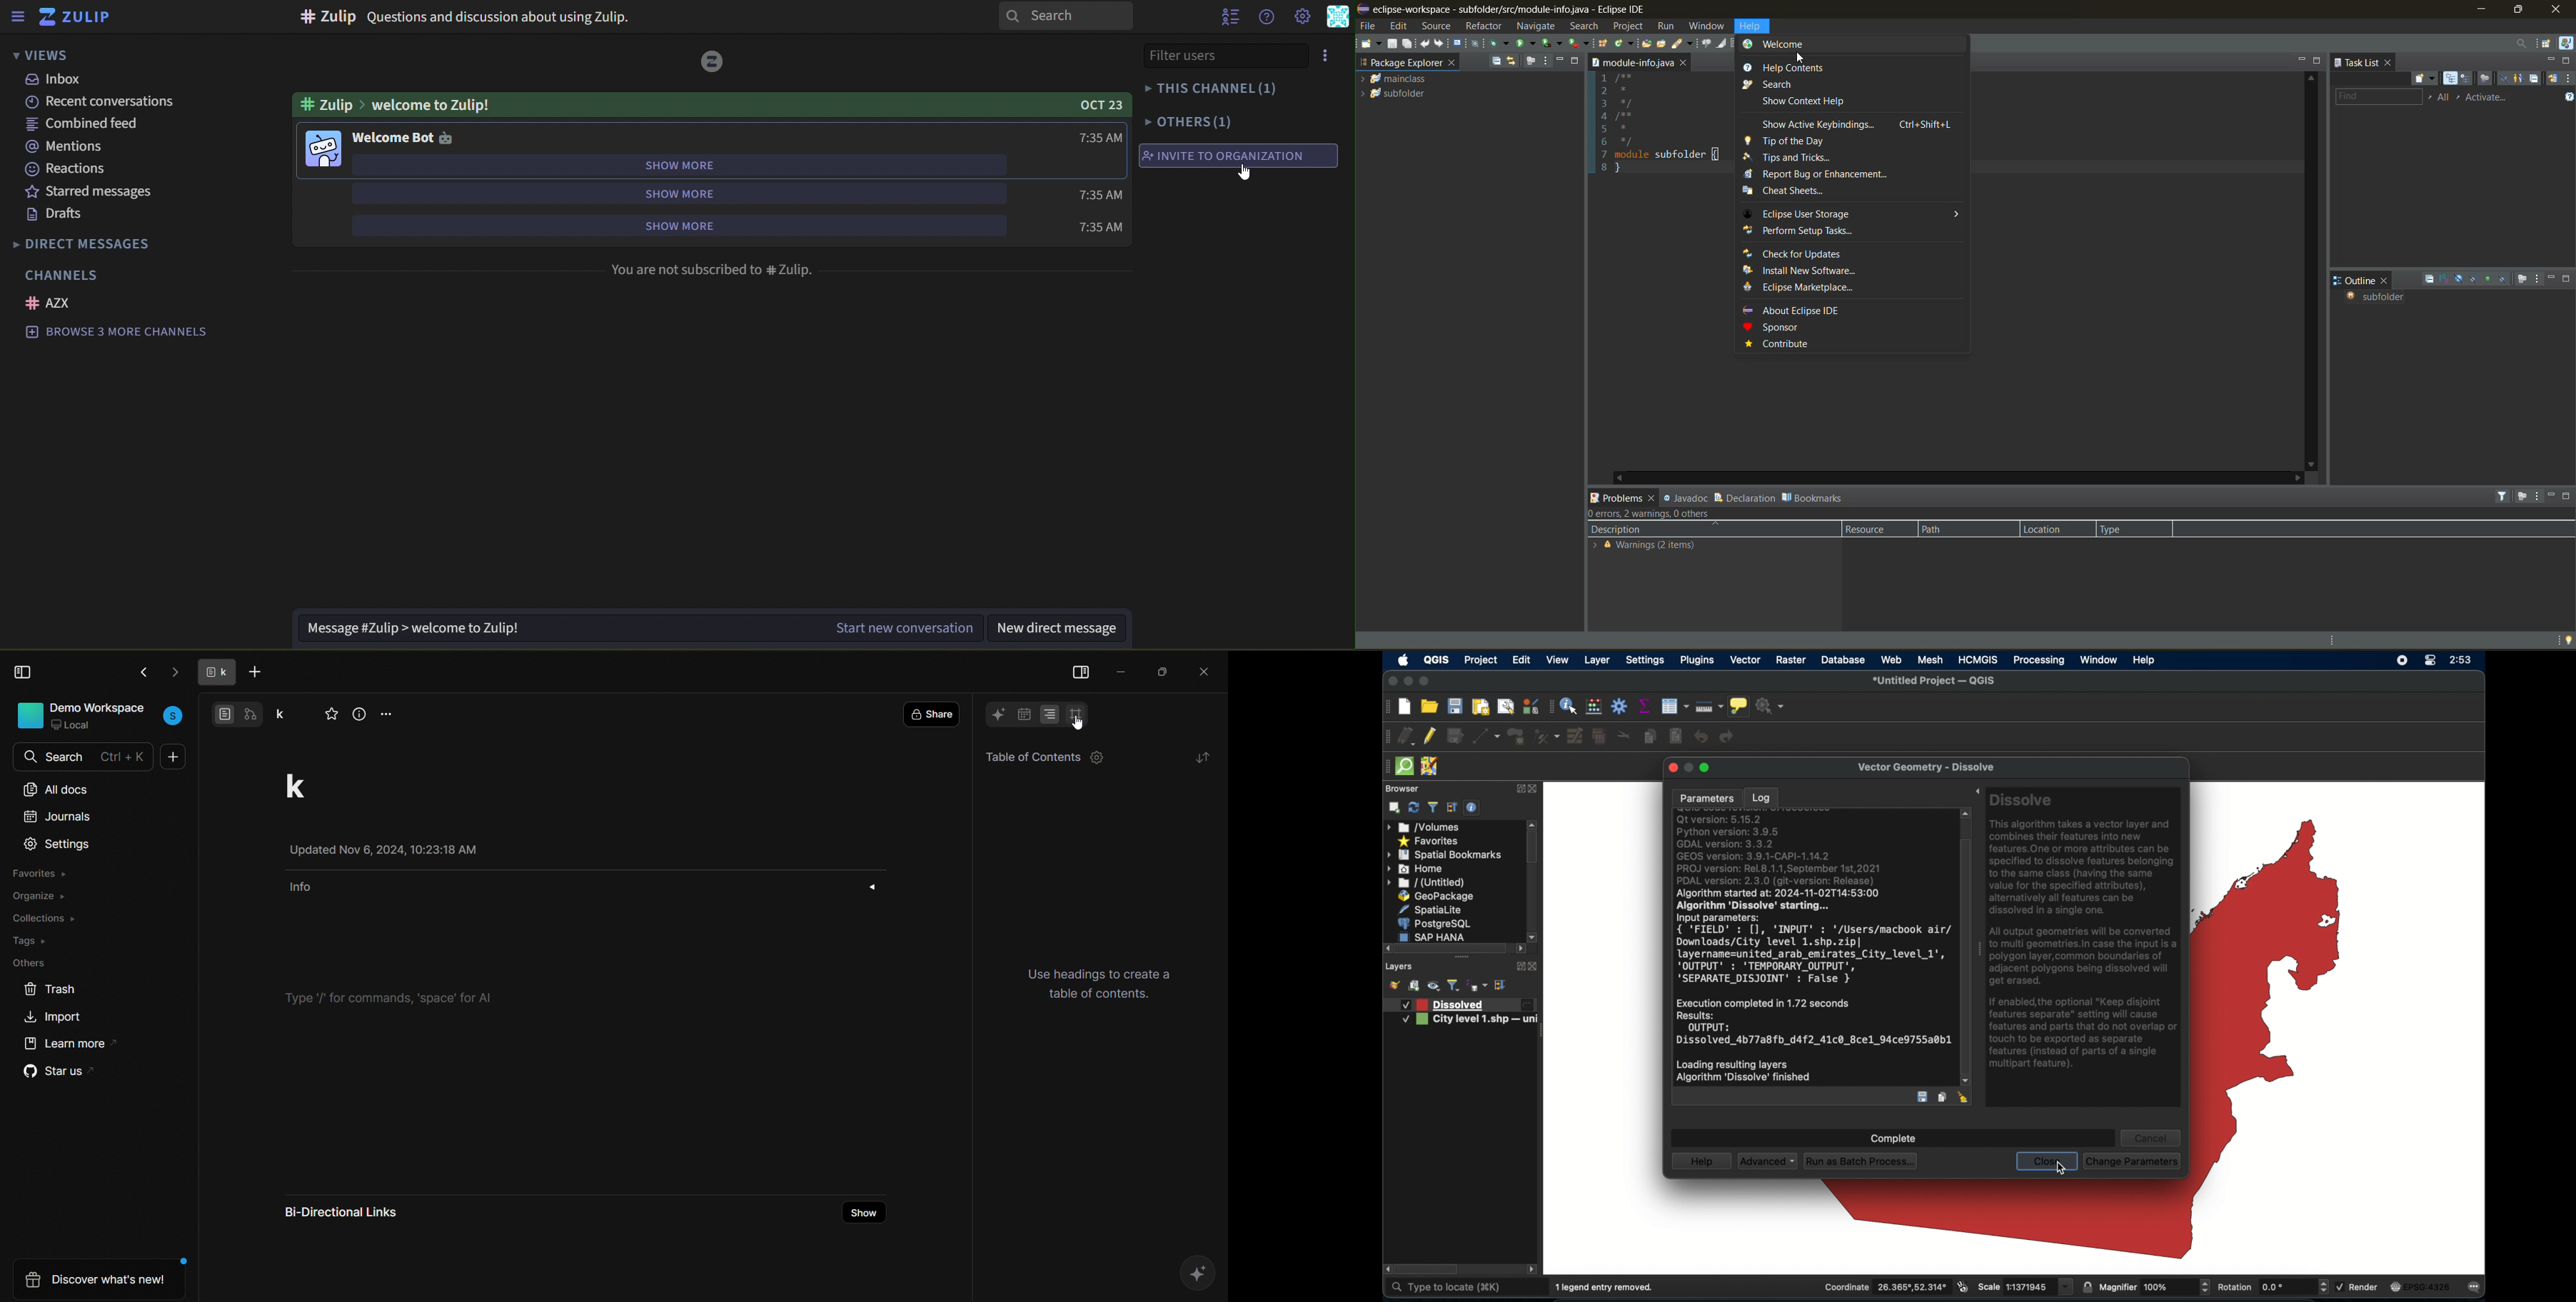 This screenshot has width=2576, height=1316. What do you see at coordinates (258, 672) in the screenshot?
I see `add tab` at bounding box center [258, 672].